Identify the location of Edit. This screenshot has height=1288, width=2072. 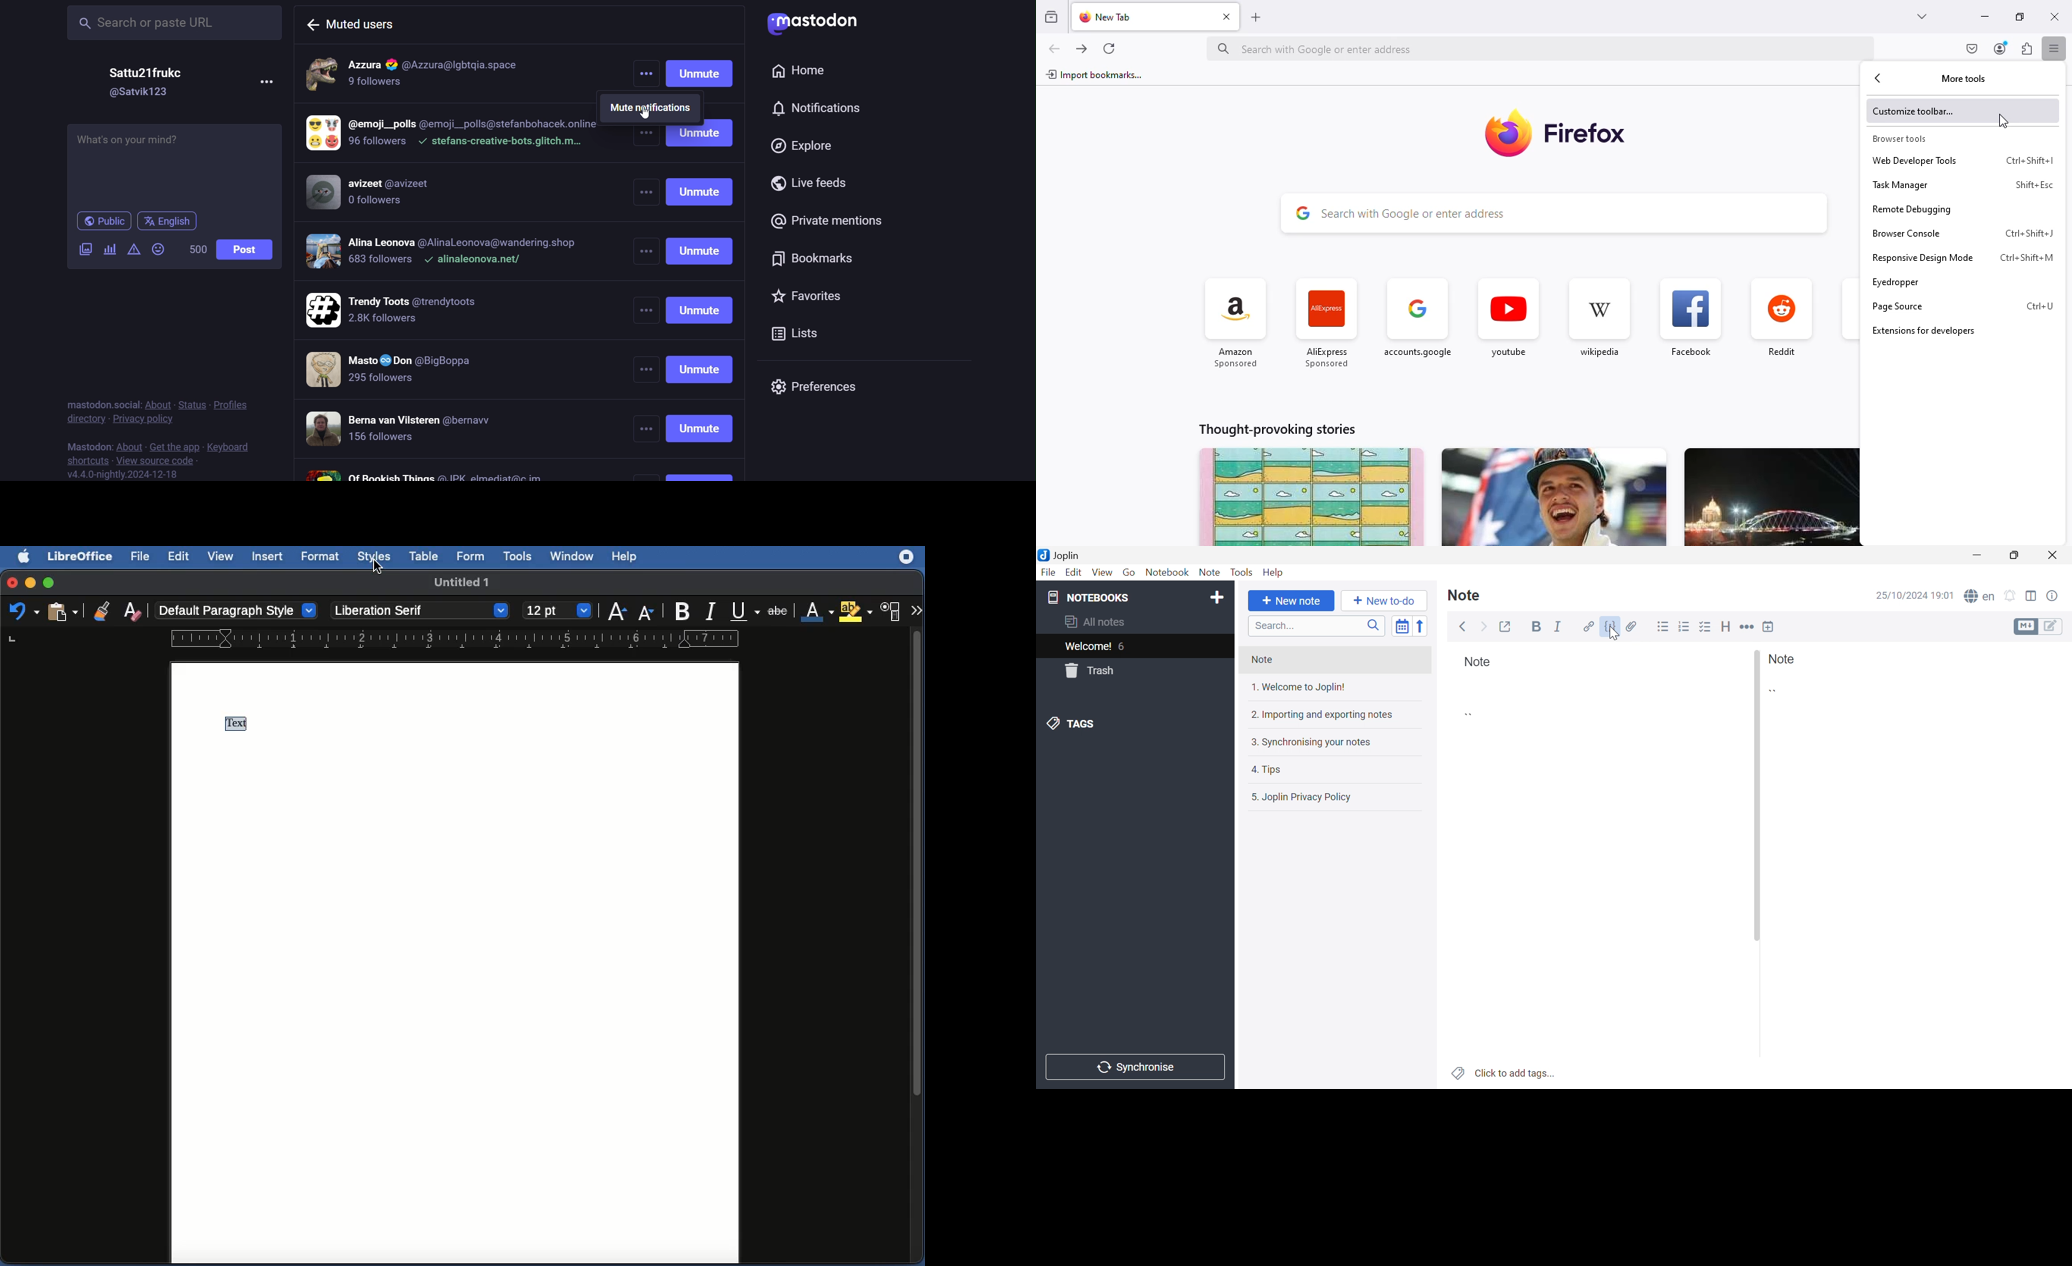
(1072, 574).